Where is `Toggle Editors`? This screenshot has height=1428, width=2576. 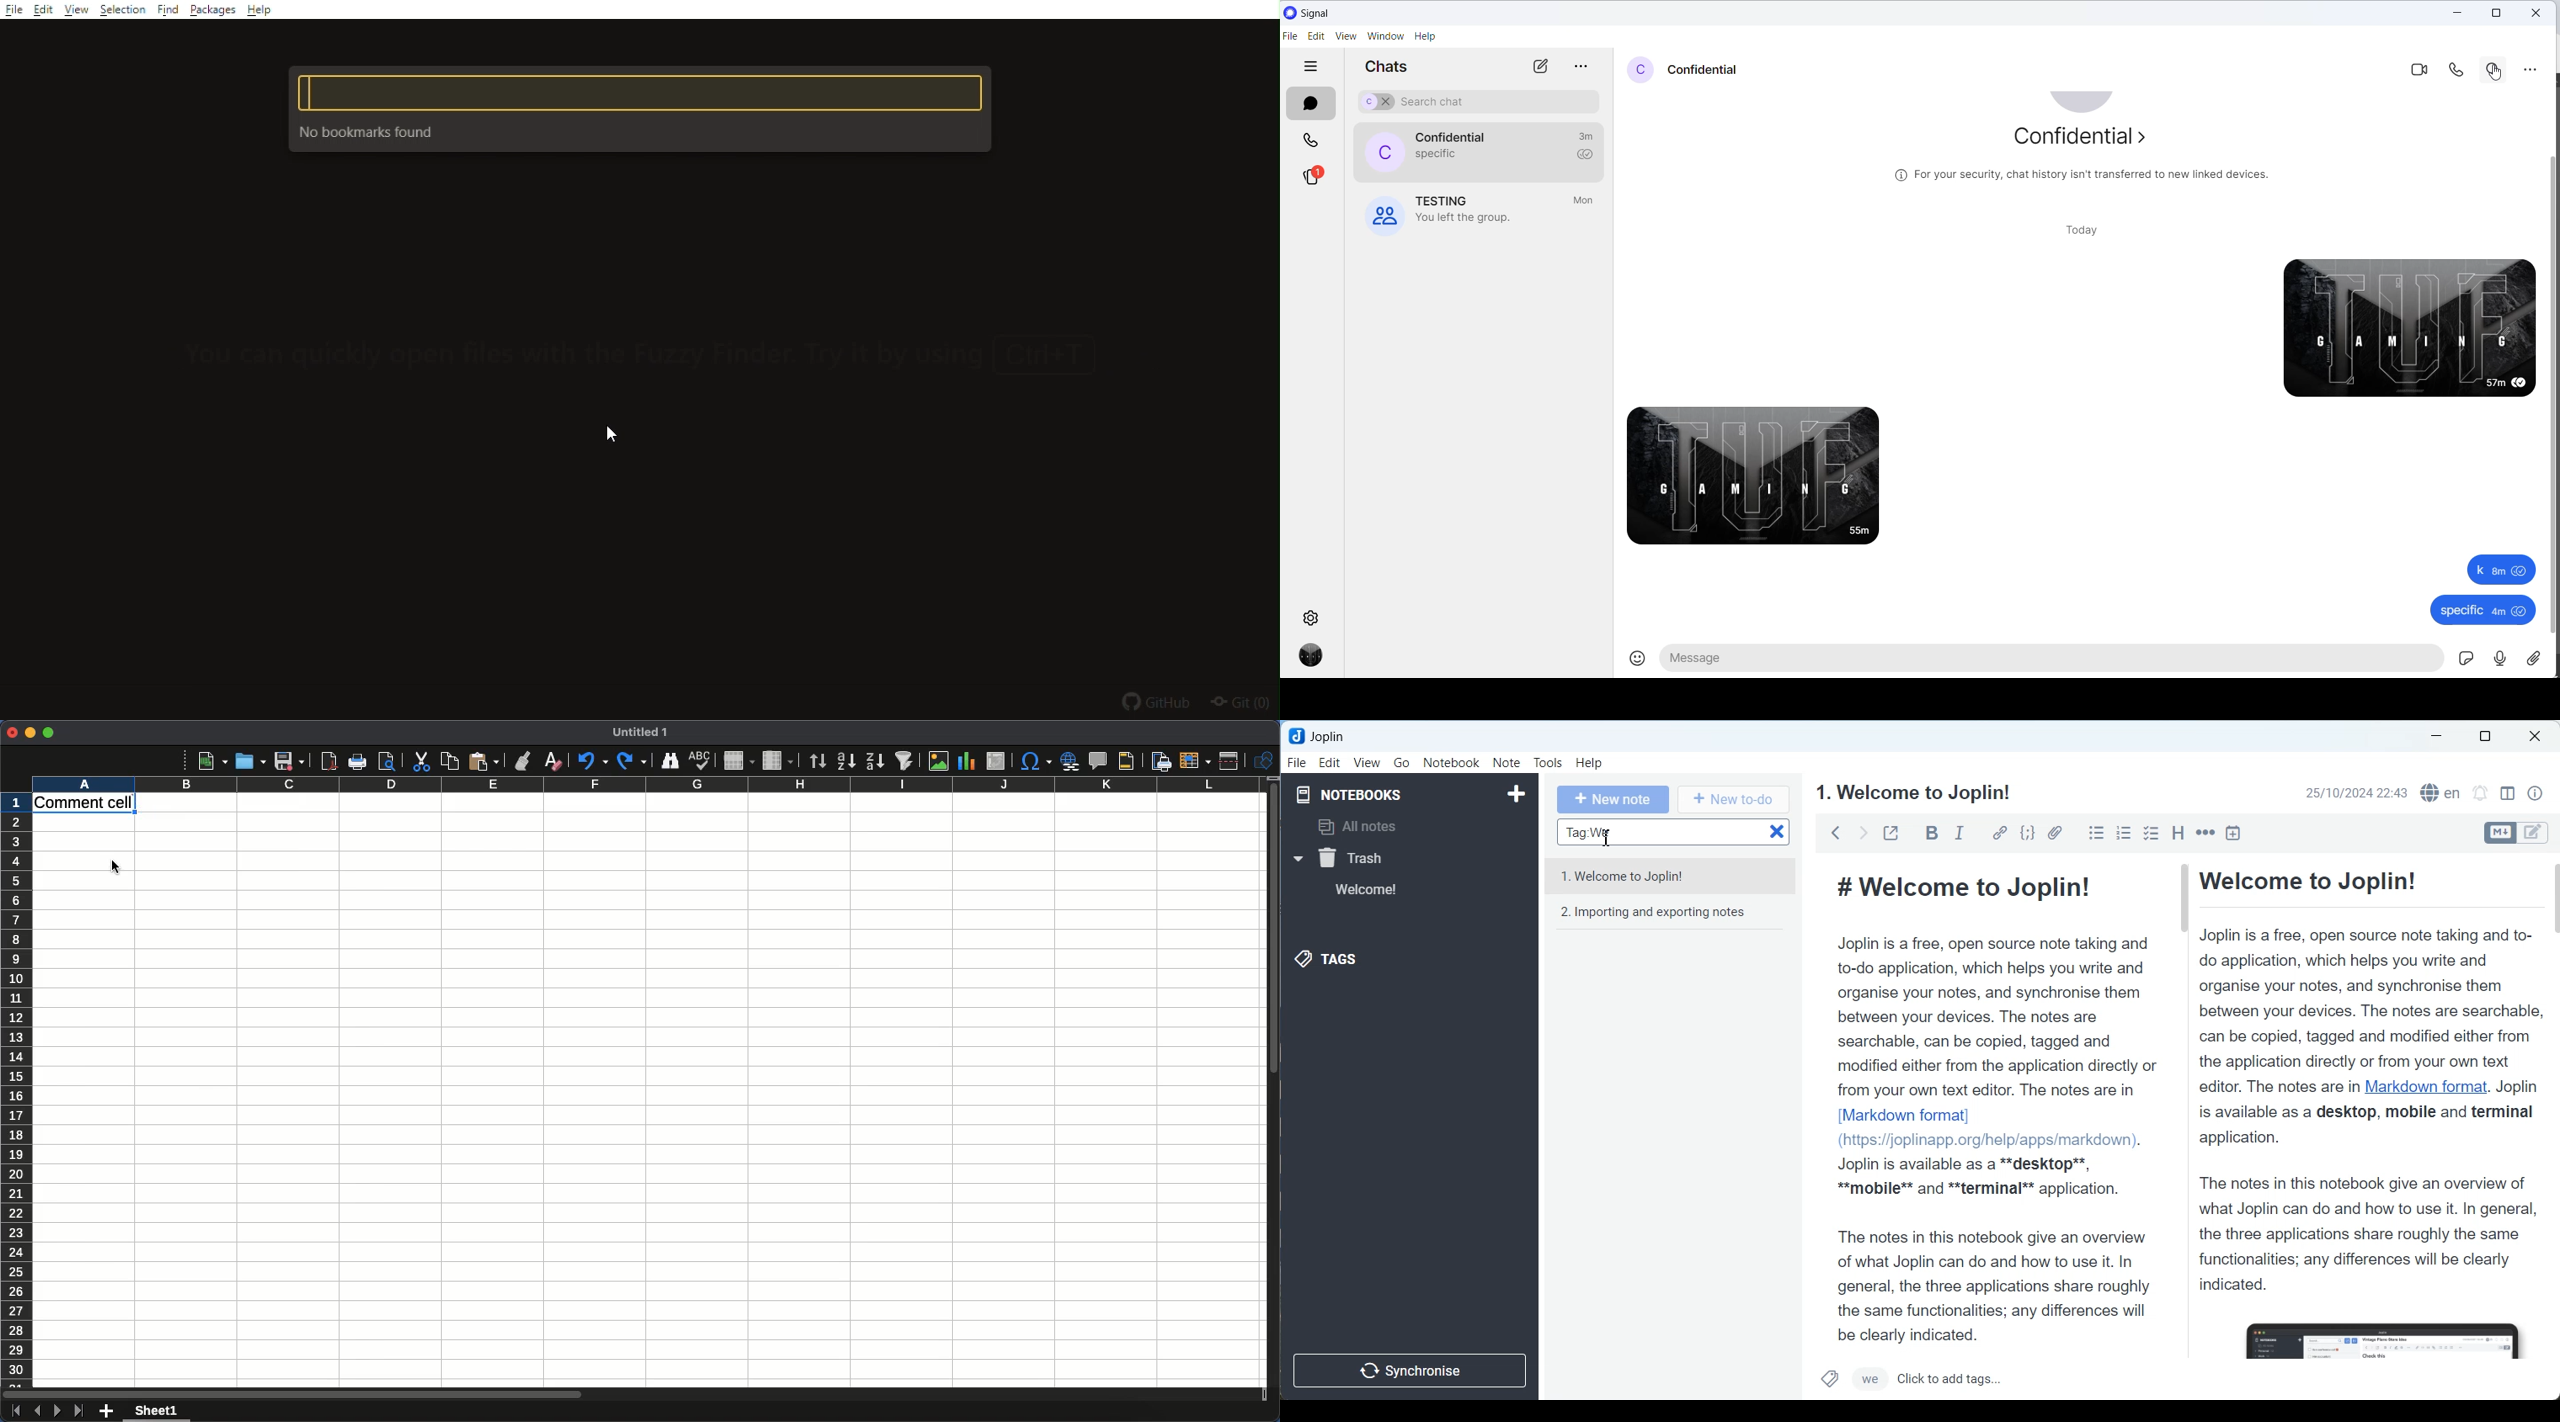 Toggle Editors is located at coordinates (2534, 832).